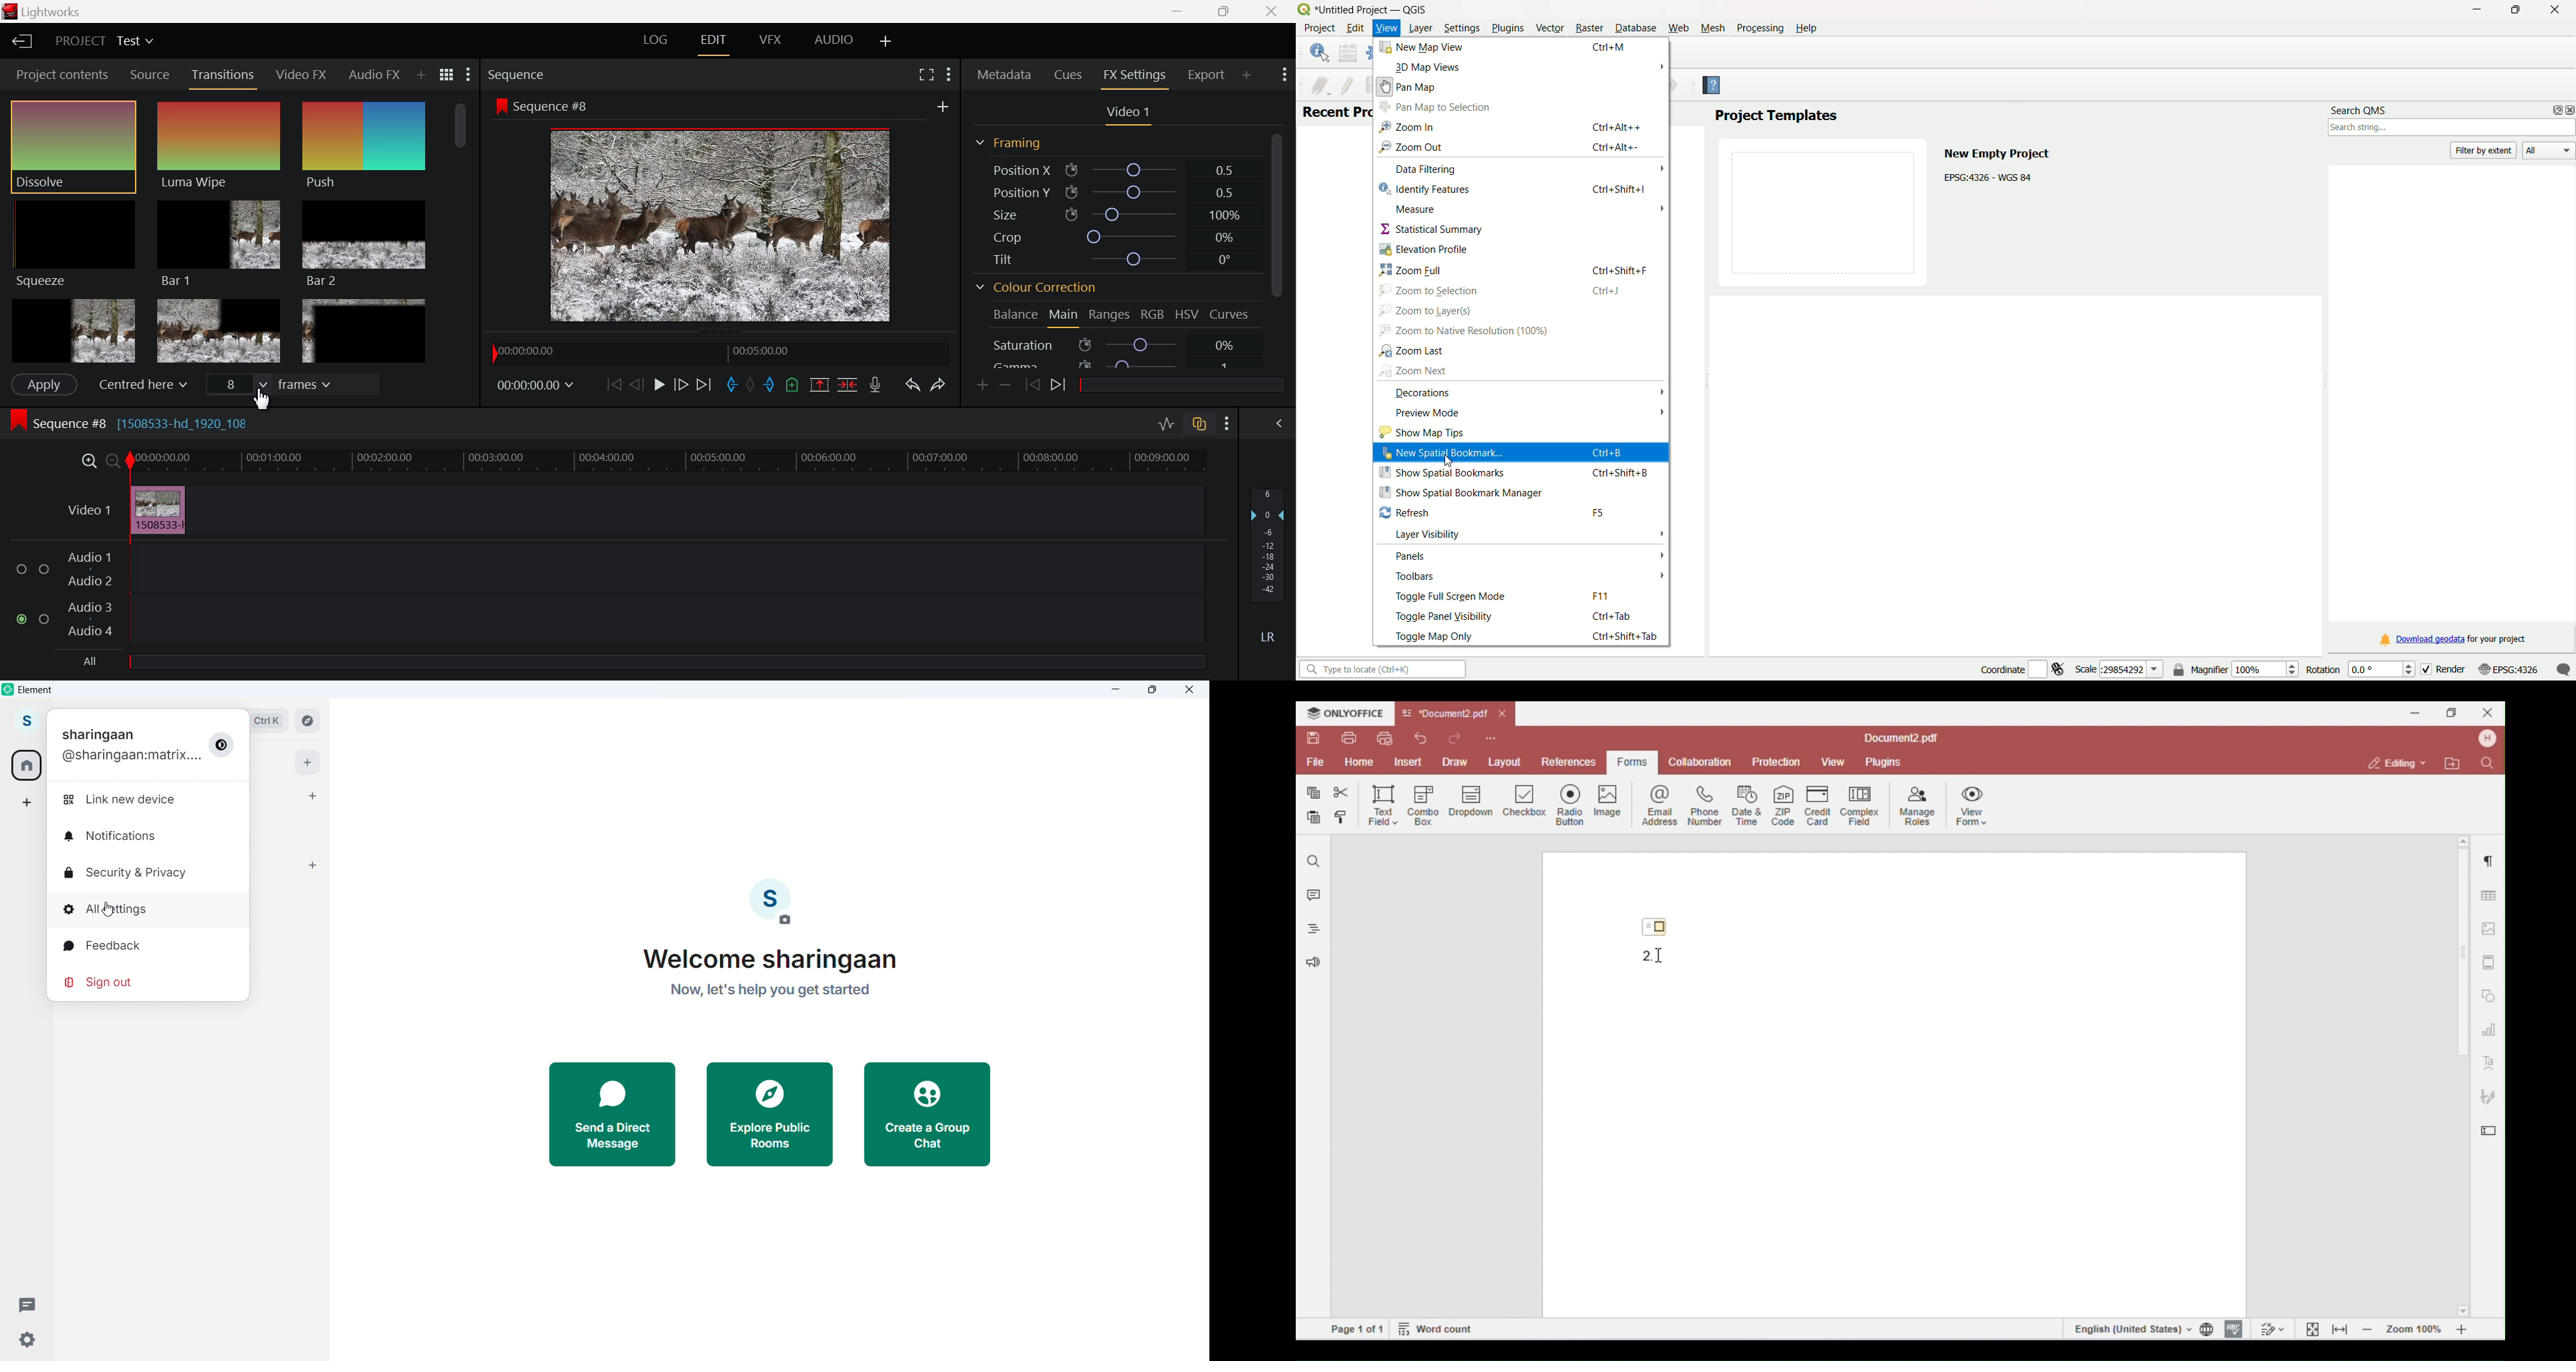  I want to click on slide, so click(1825, 210).